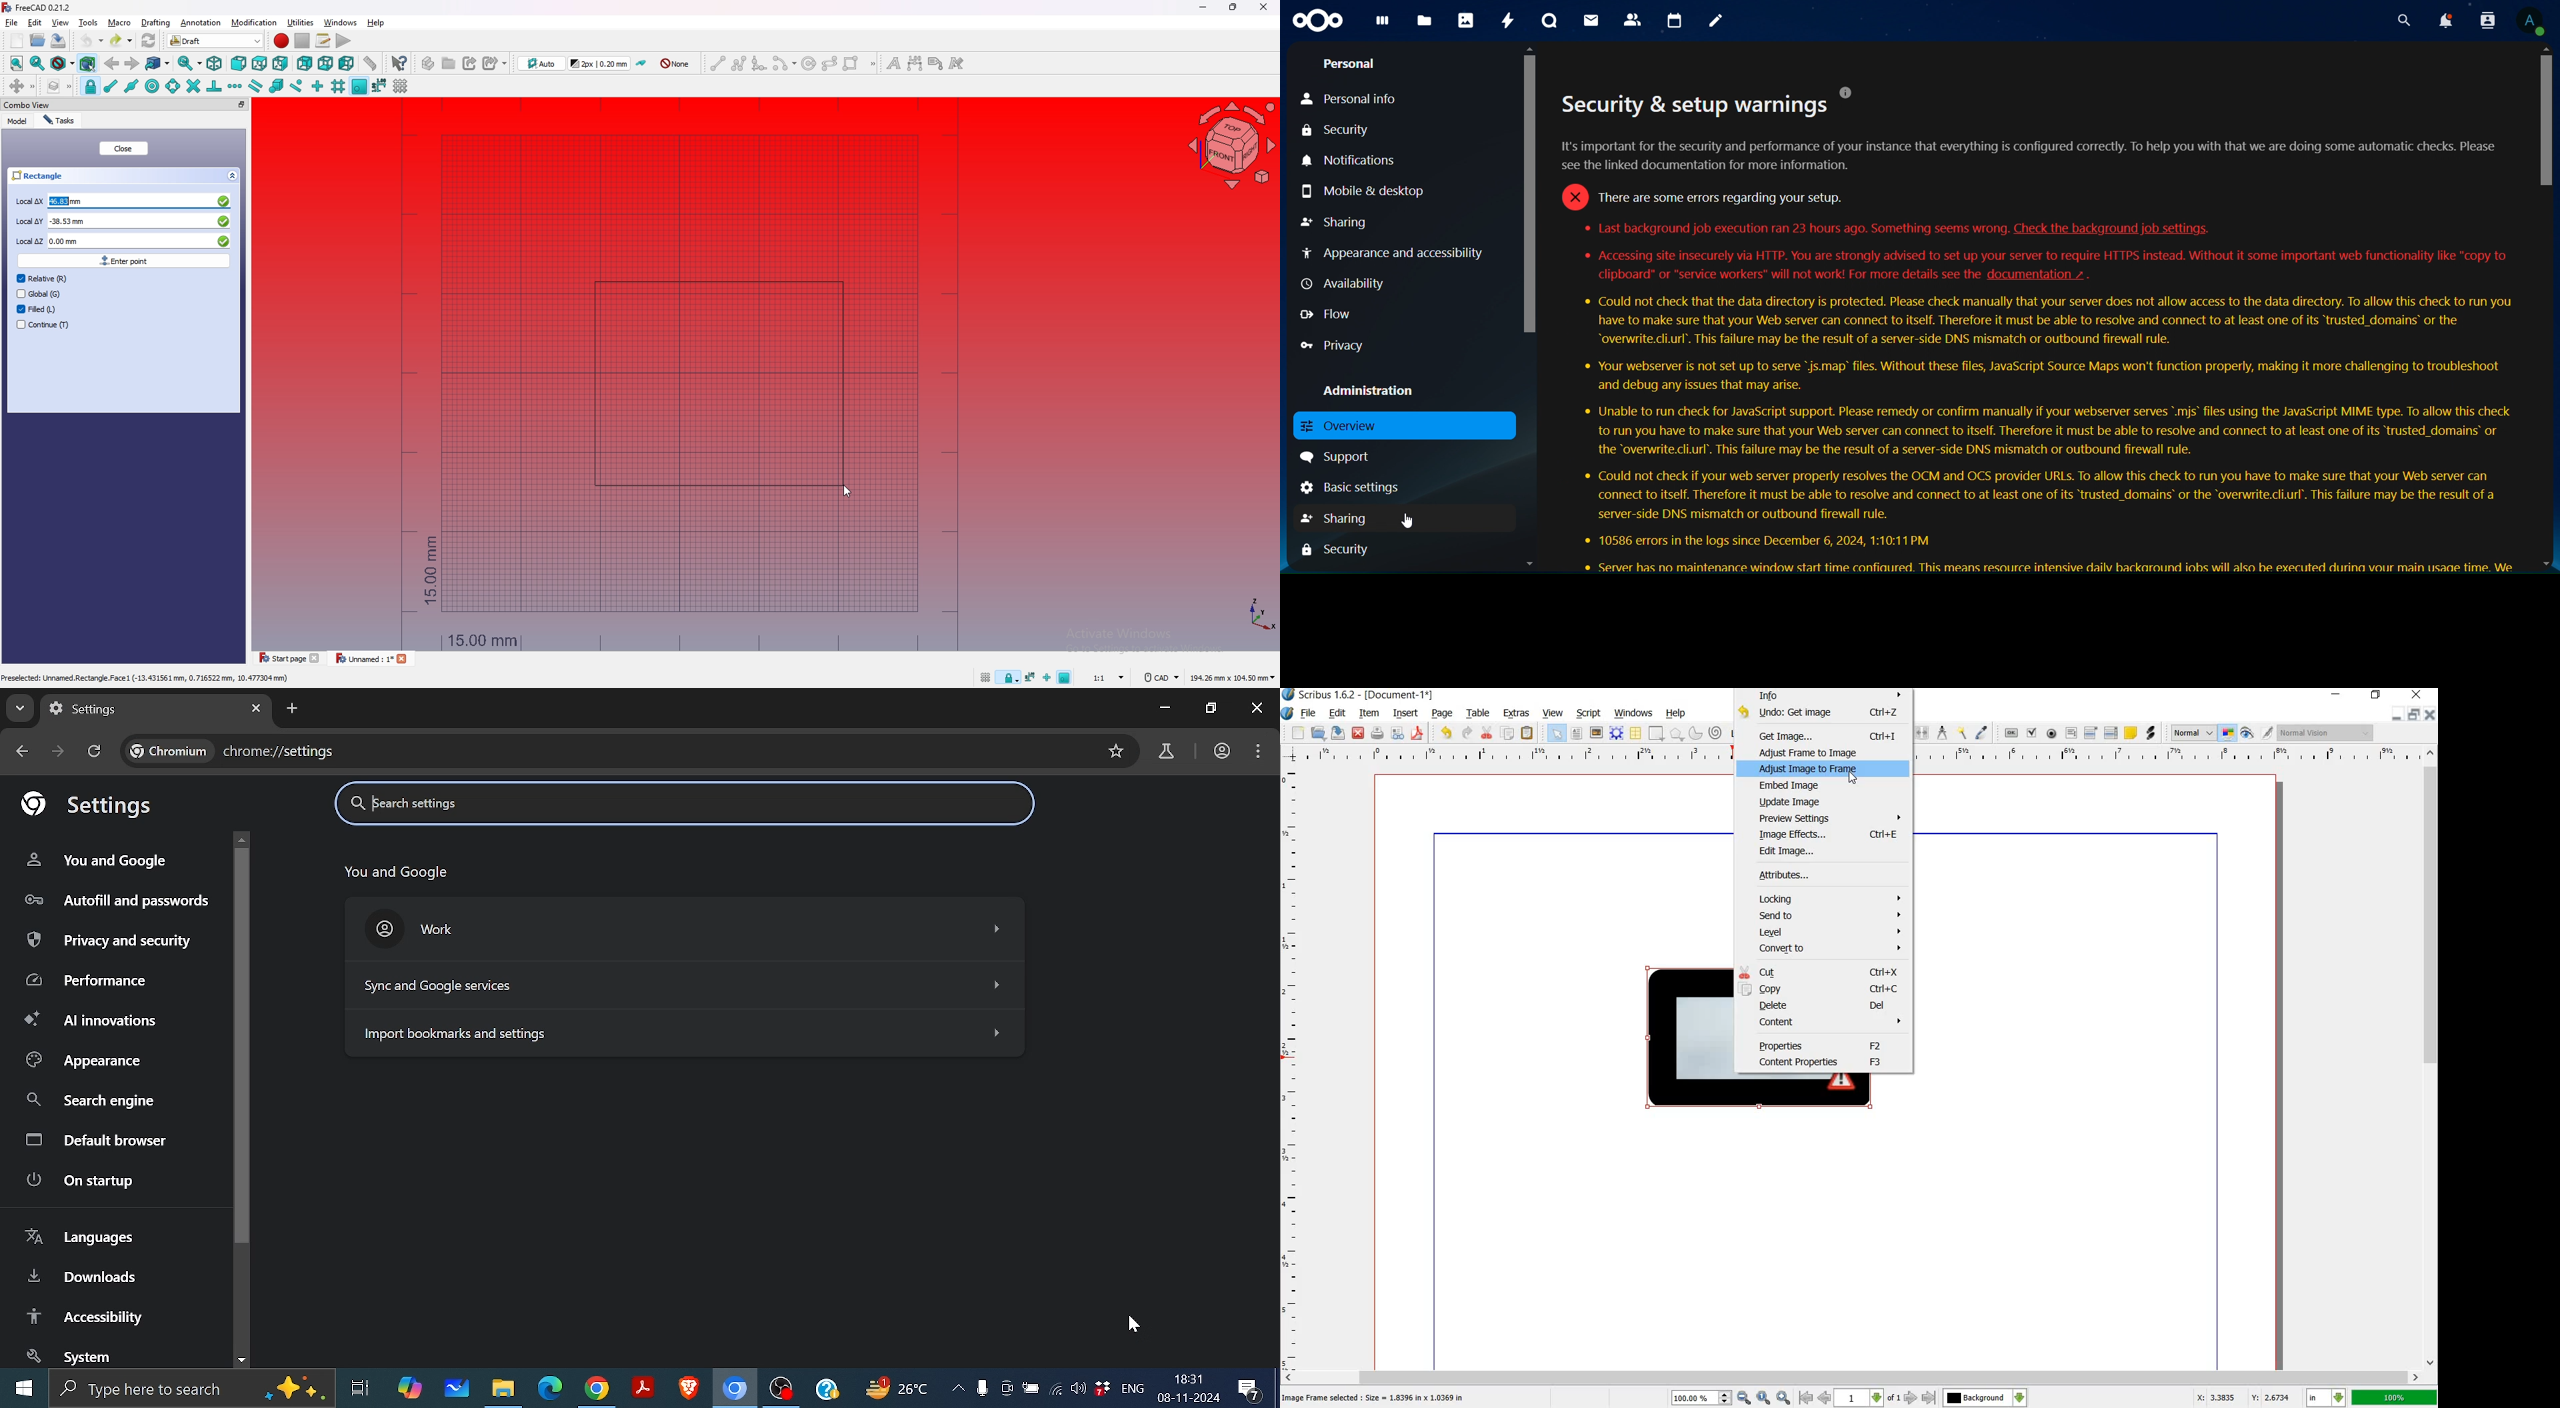 This screenshot has width=2576, height=1428. I want to click on save, so click(1338, 734).